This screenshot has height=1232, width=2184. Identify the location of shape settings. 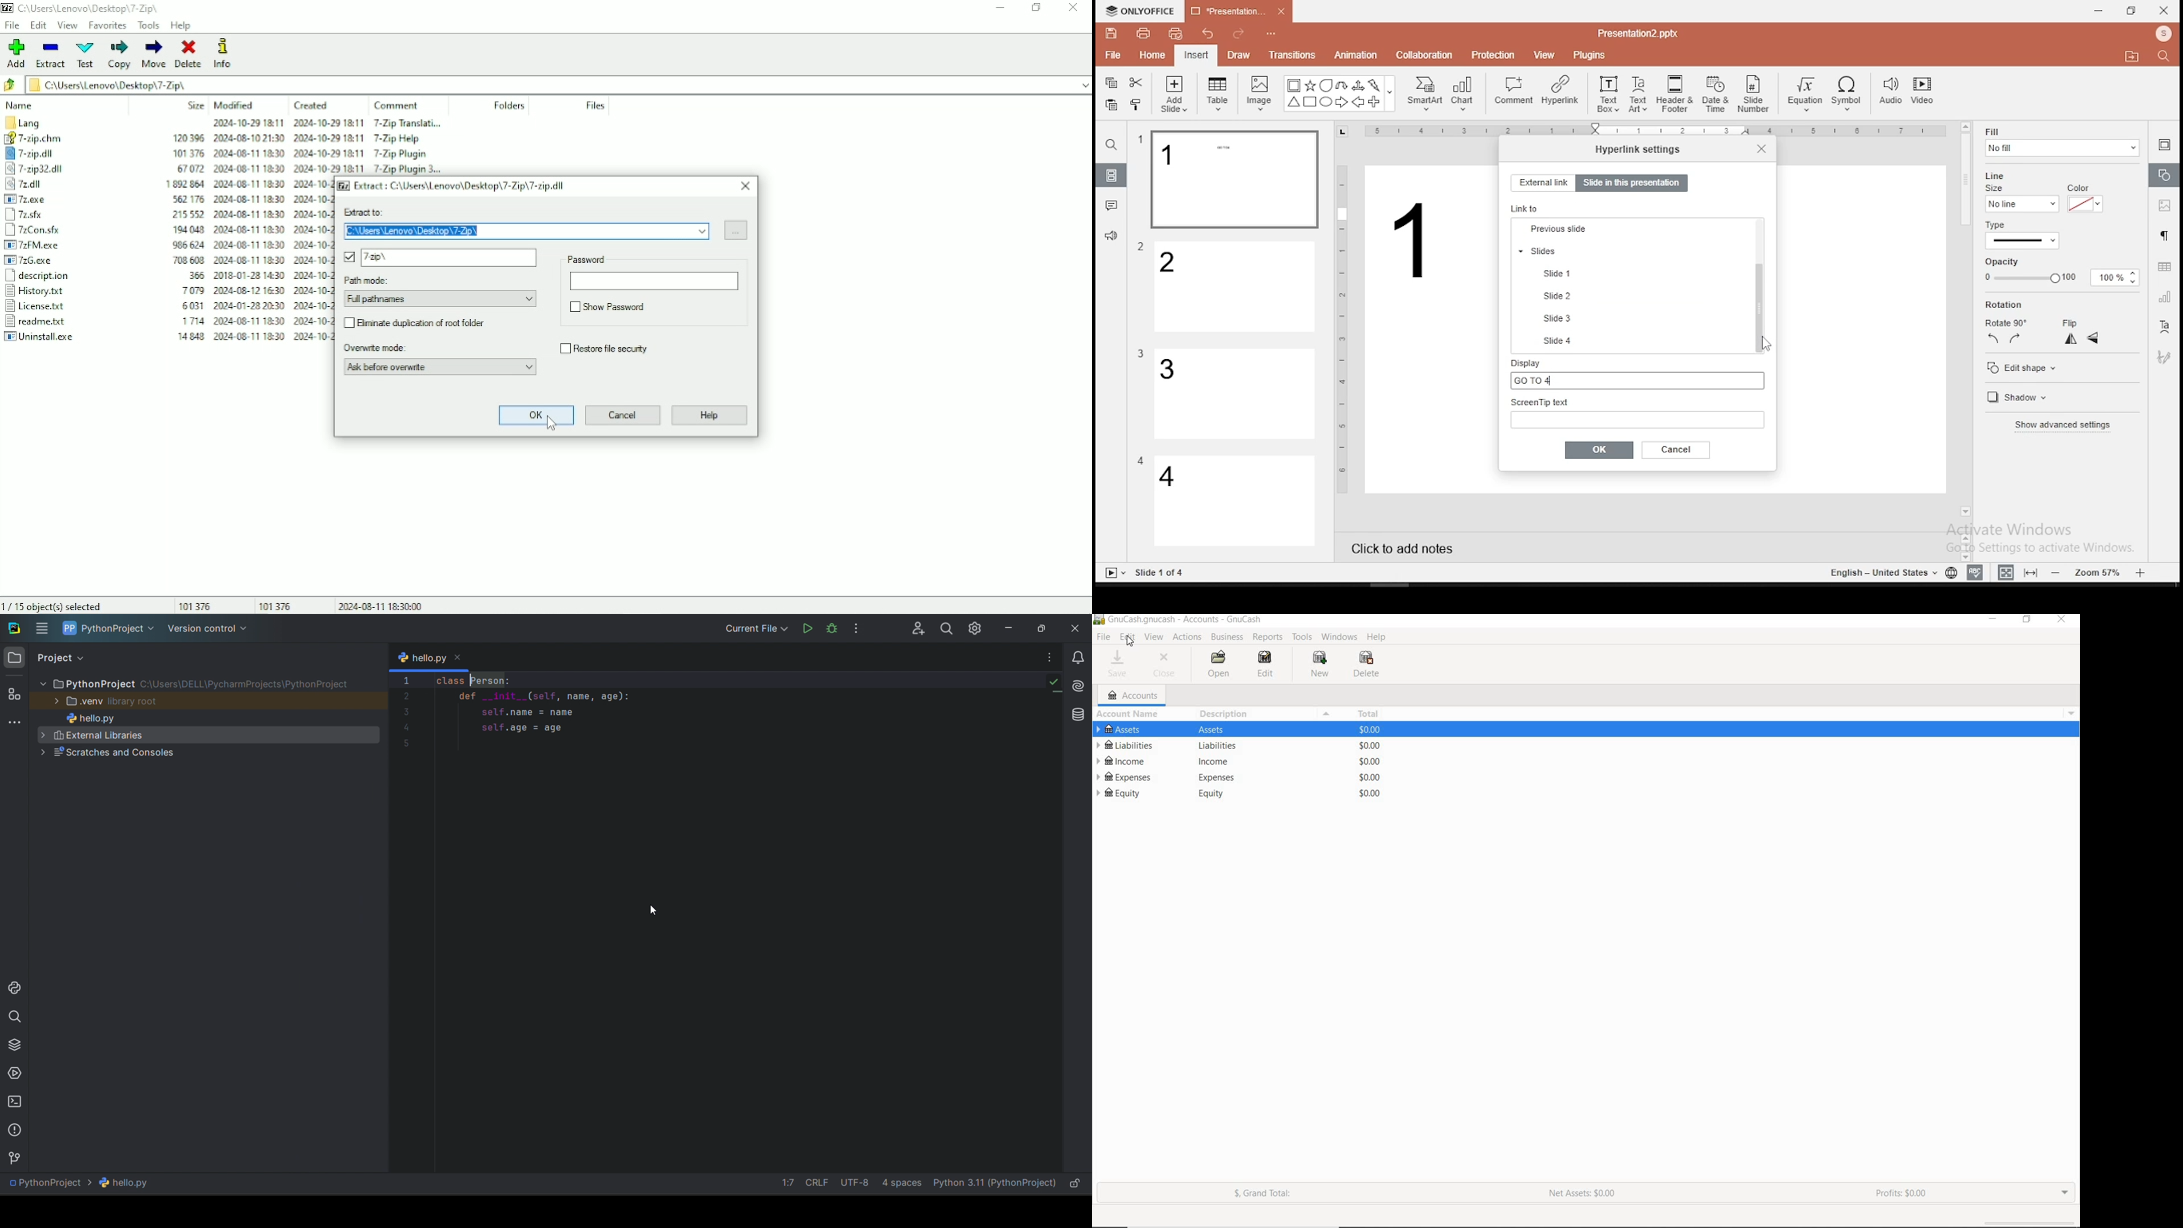
(2166, 176).